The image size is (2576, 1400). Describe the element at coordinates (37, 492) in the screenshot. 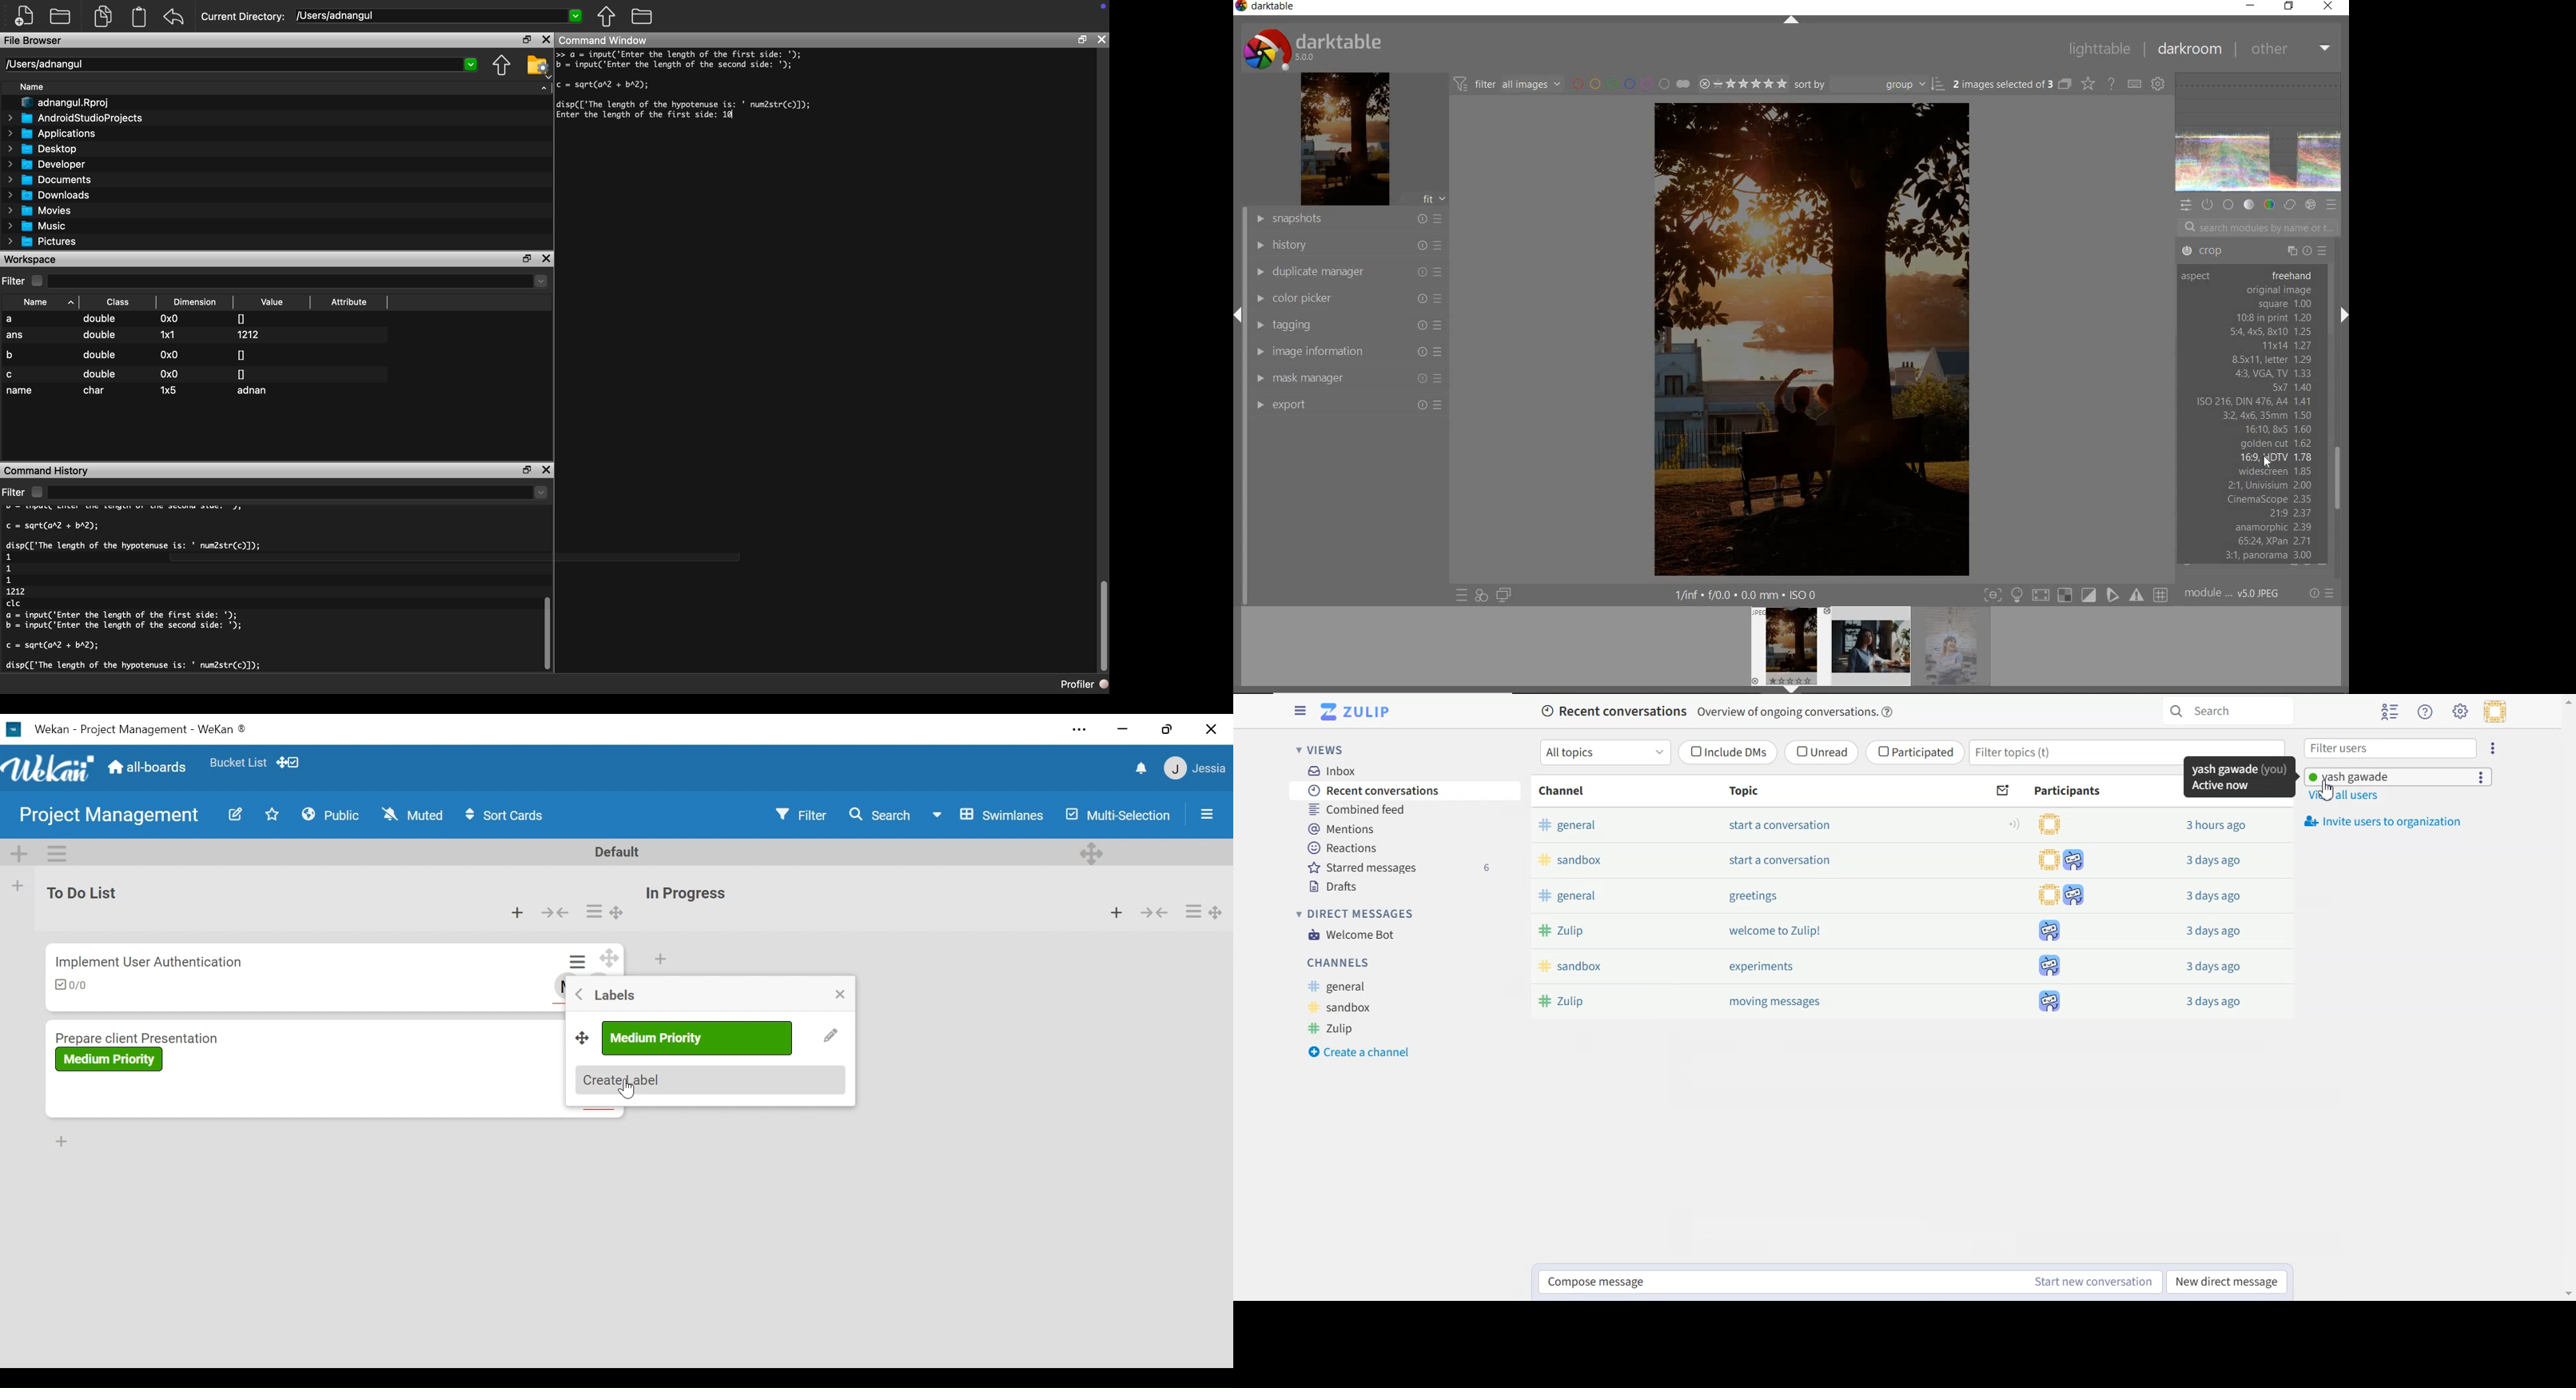

I see `checkbox` at that location.